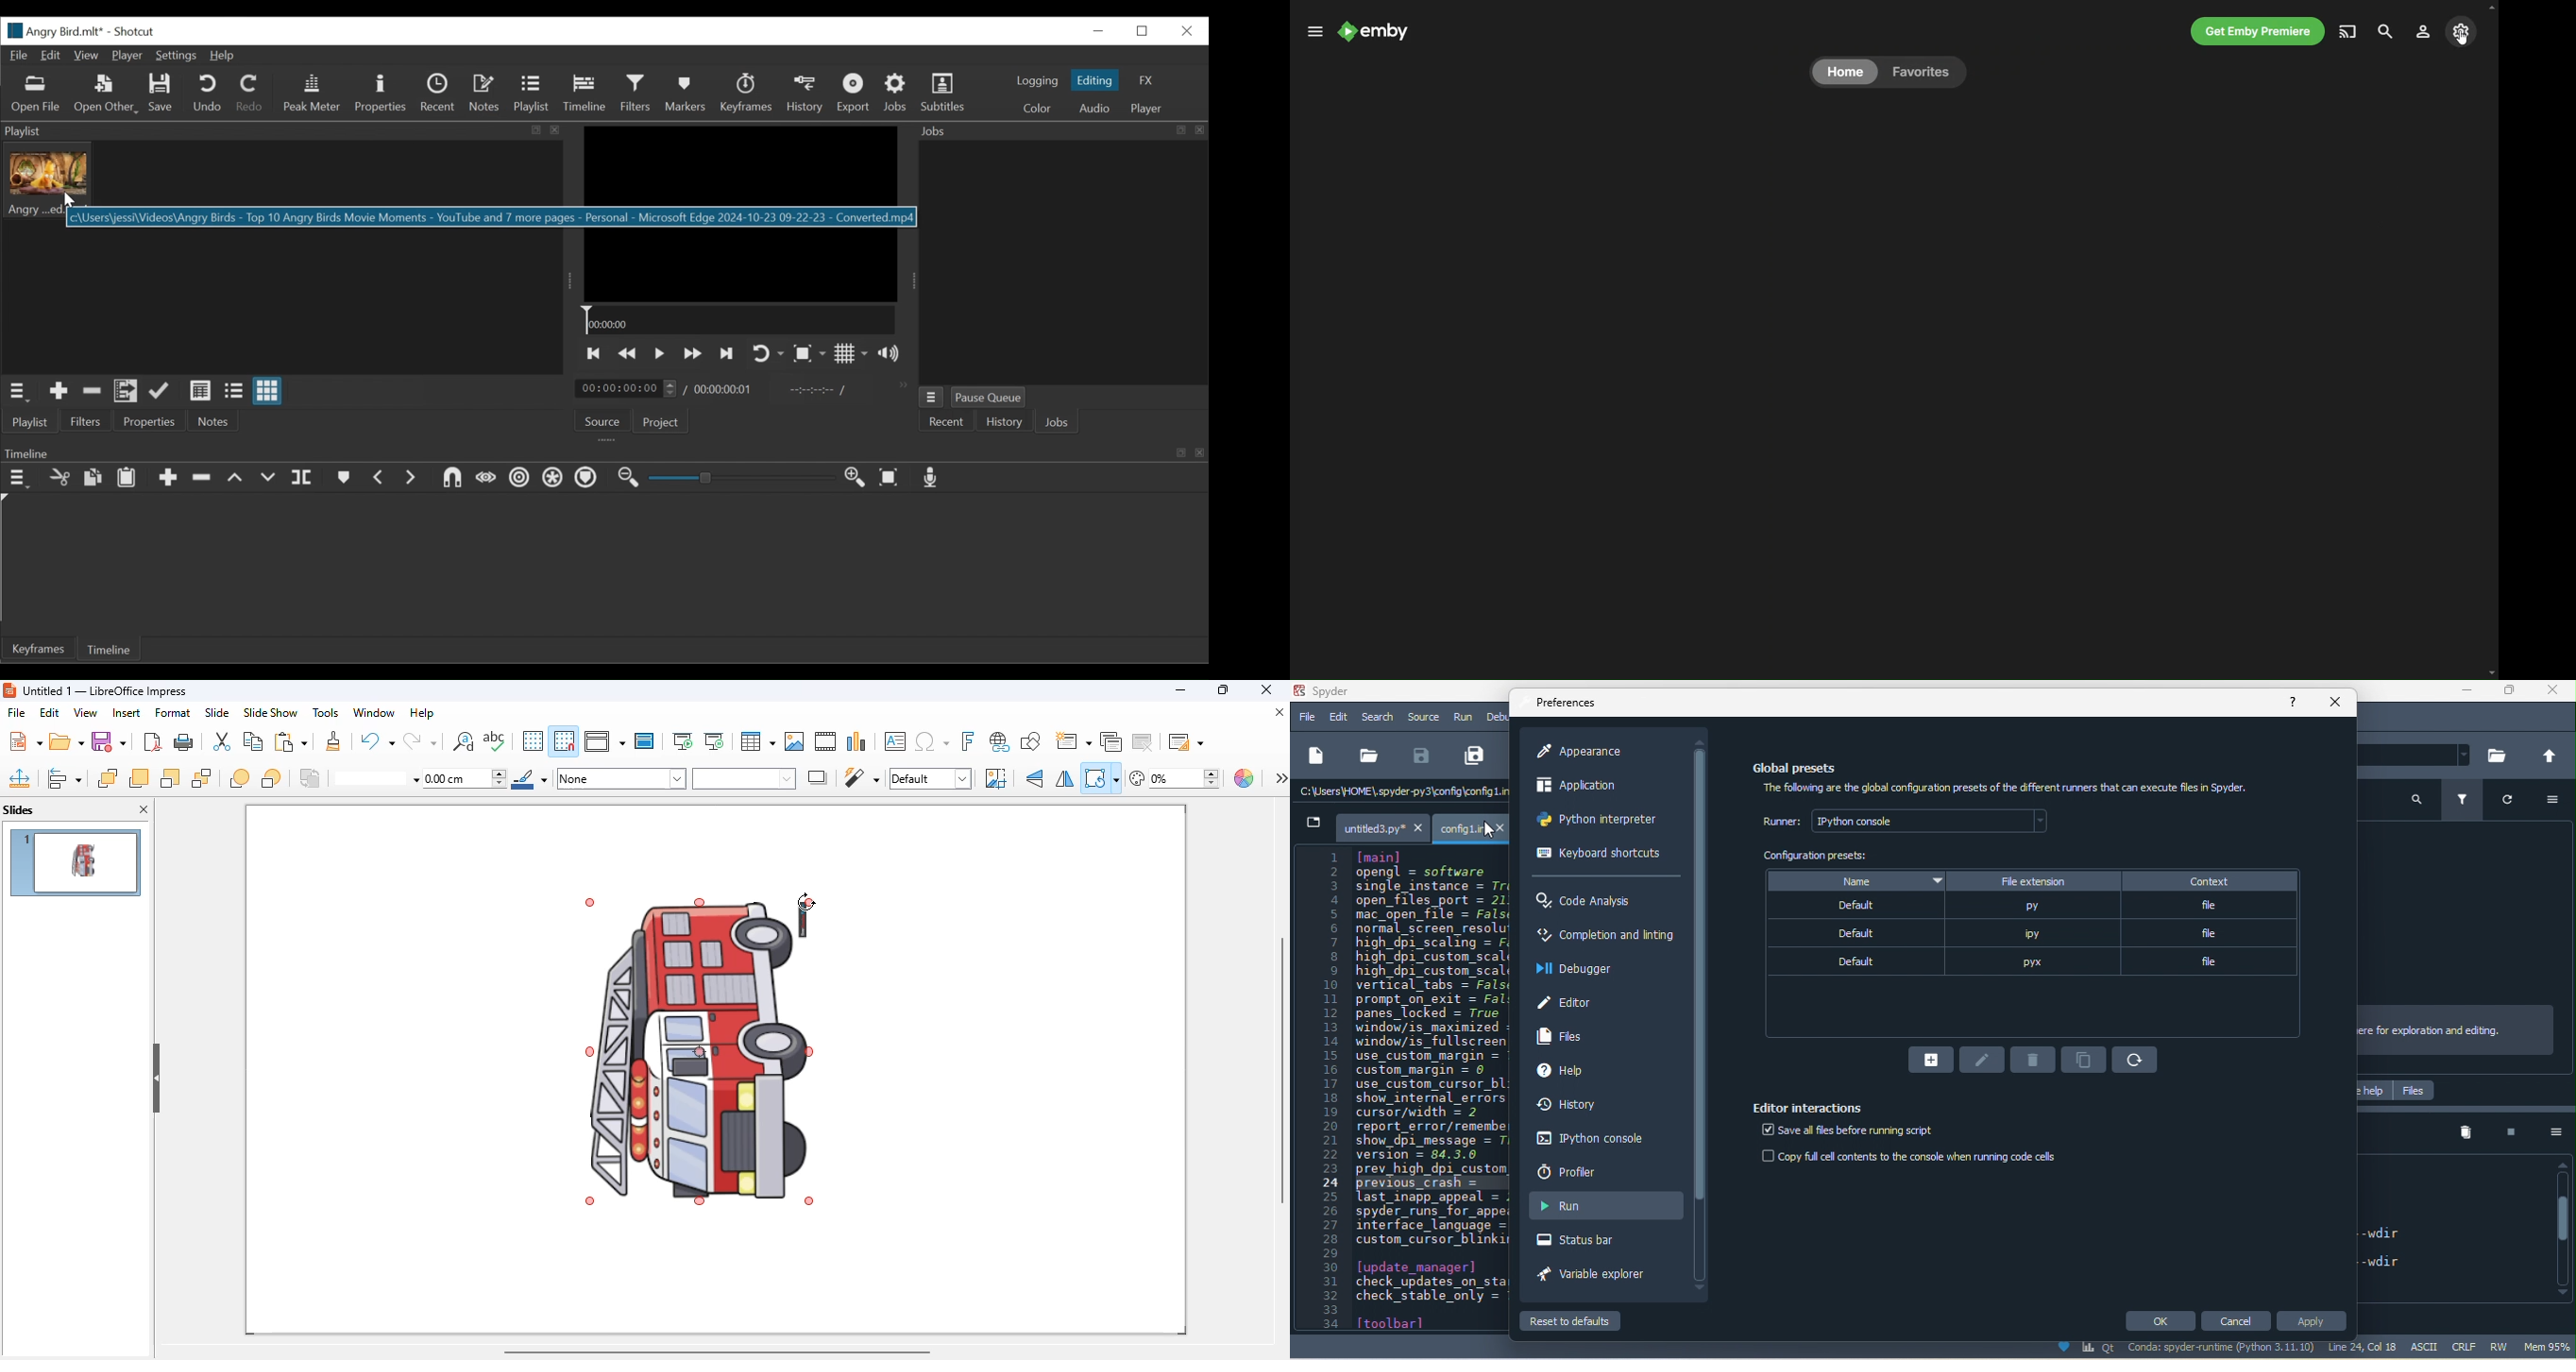 This screenshot has width=2576, height=1372. I want to click on maximize, so click(2508, 692).